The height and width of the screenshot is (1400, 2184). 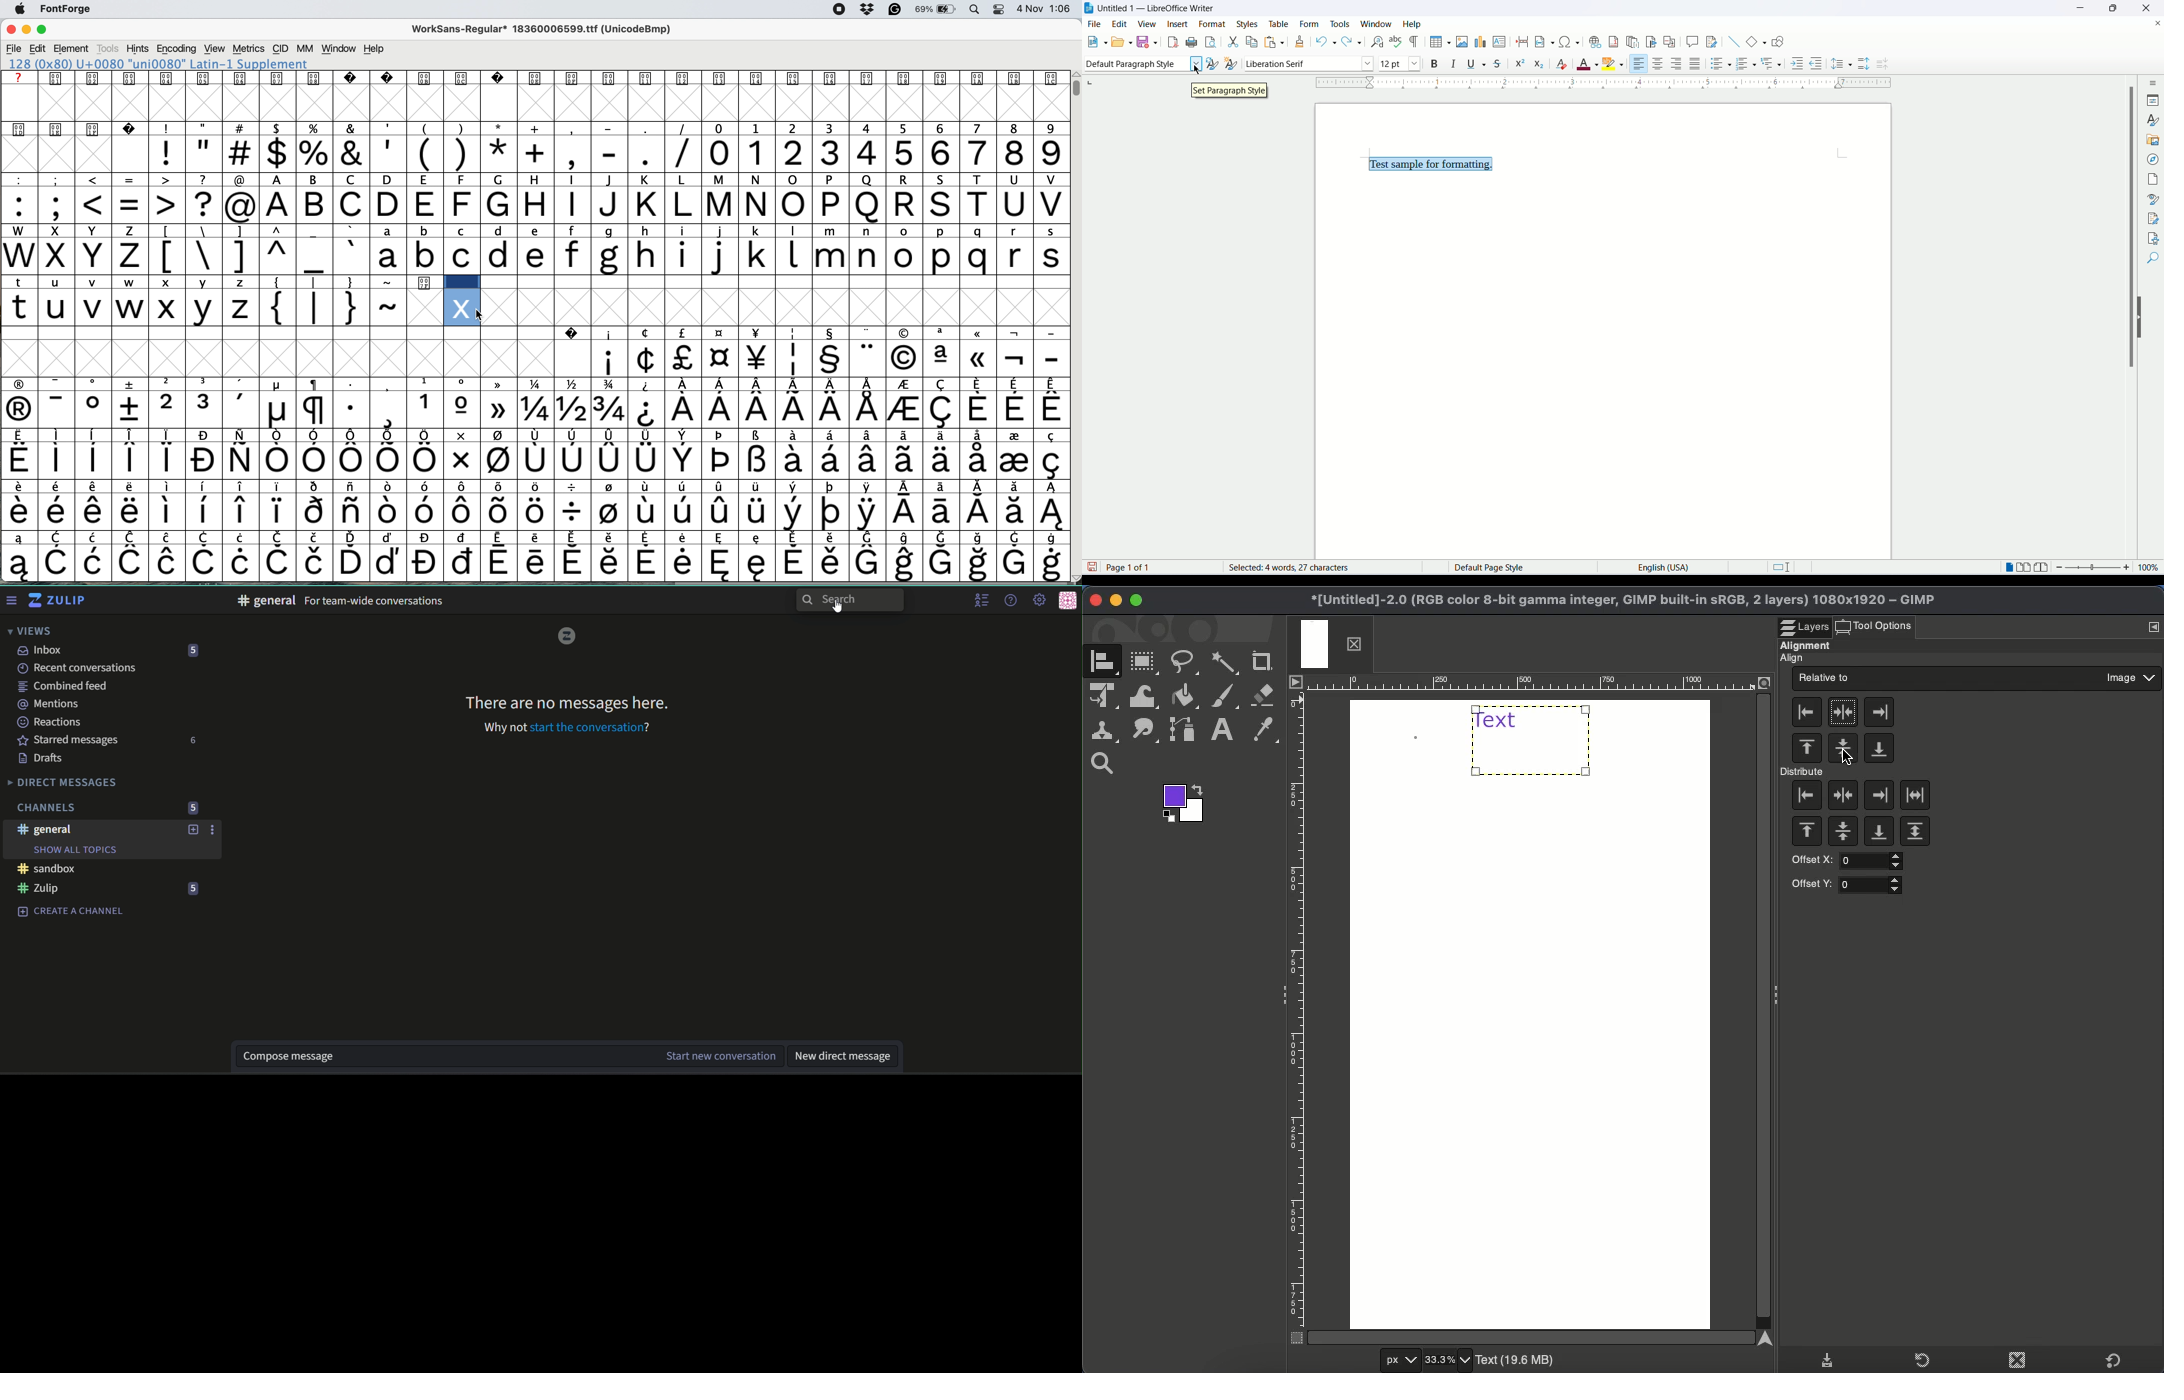 What do you see at coordinates (1479, 42) in the screenshot?
I see `insert chart` at bounding box center [1479, 42].